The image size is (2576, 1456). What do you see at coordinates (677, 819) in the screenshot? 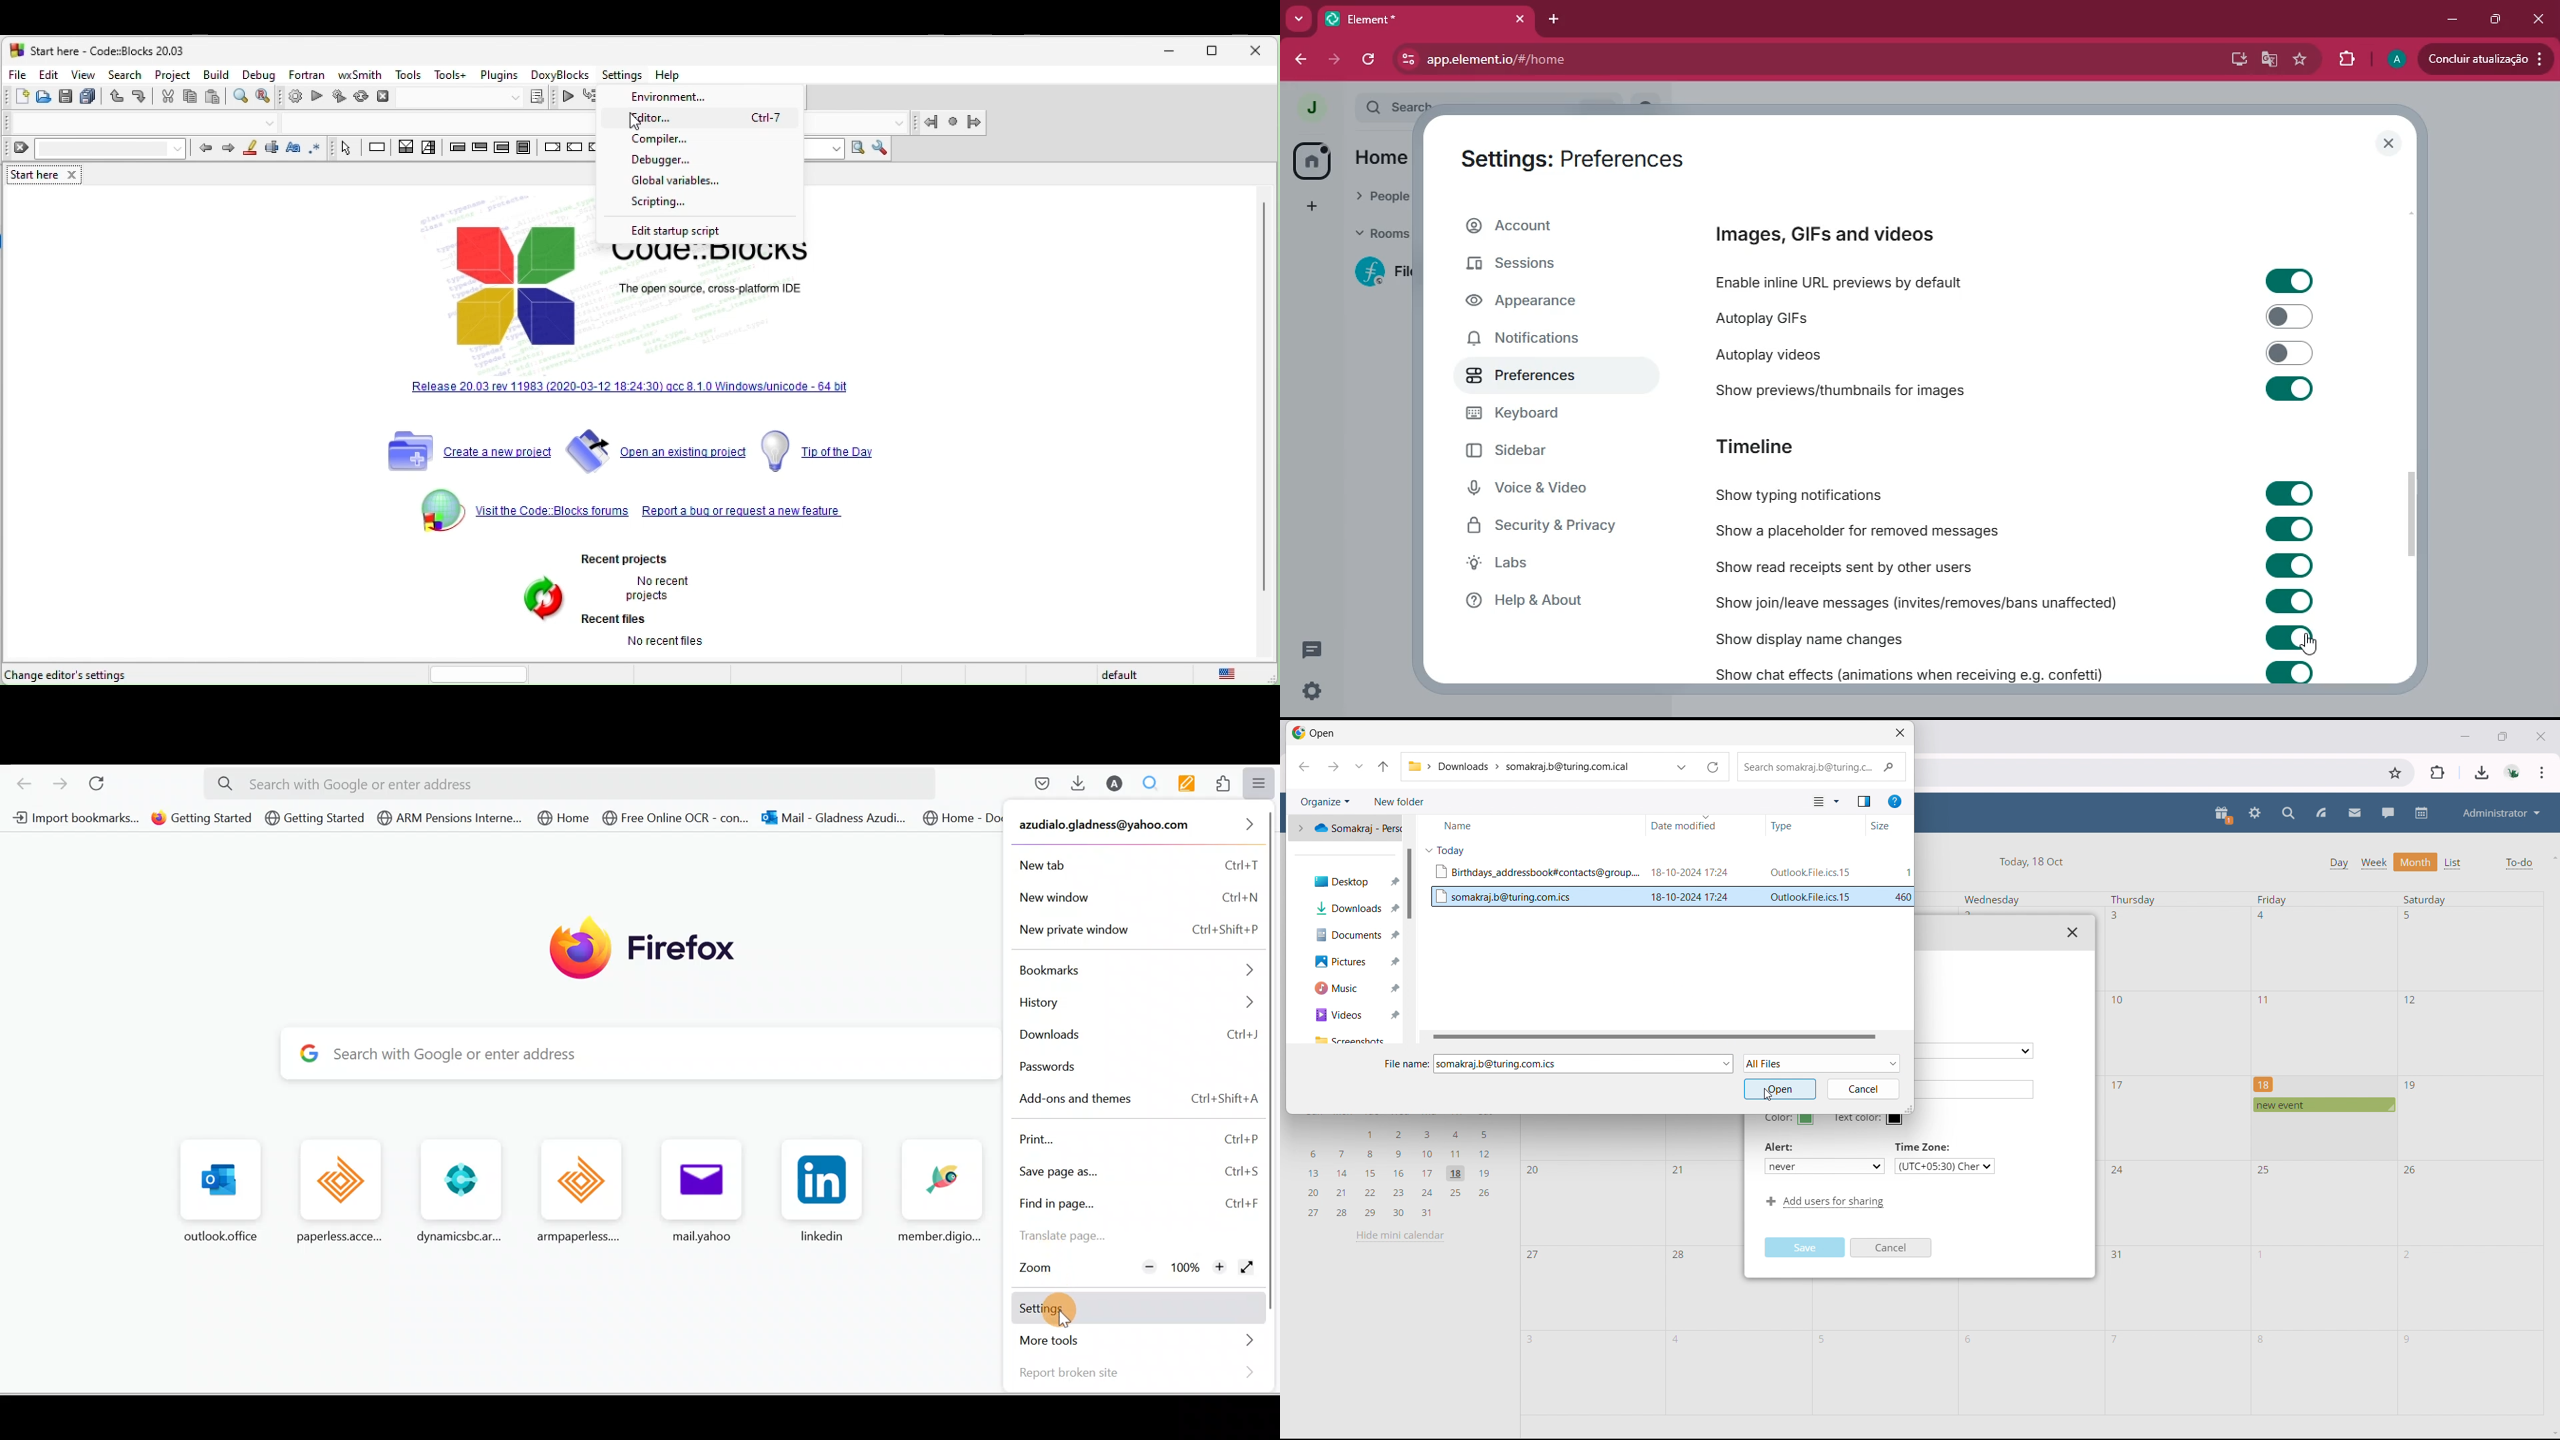
I see `Bookmark 6` at bounding box center [677, 819].